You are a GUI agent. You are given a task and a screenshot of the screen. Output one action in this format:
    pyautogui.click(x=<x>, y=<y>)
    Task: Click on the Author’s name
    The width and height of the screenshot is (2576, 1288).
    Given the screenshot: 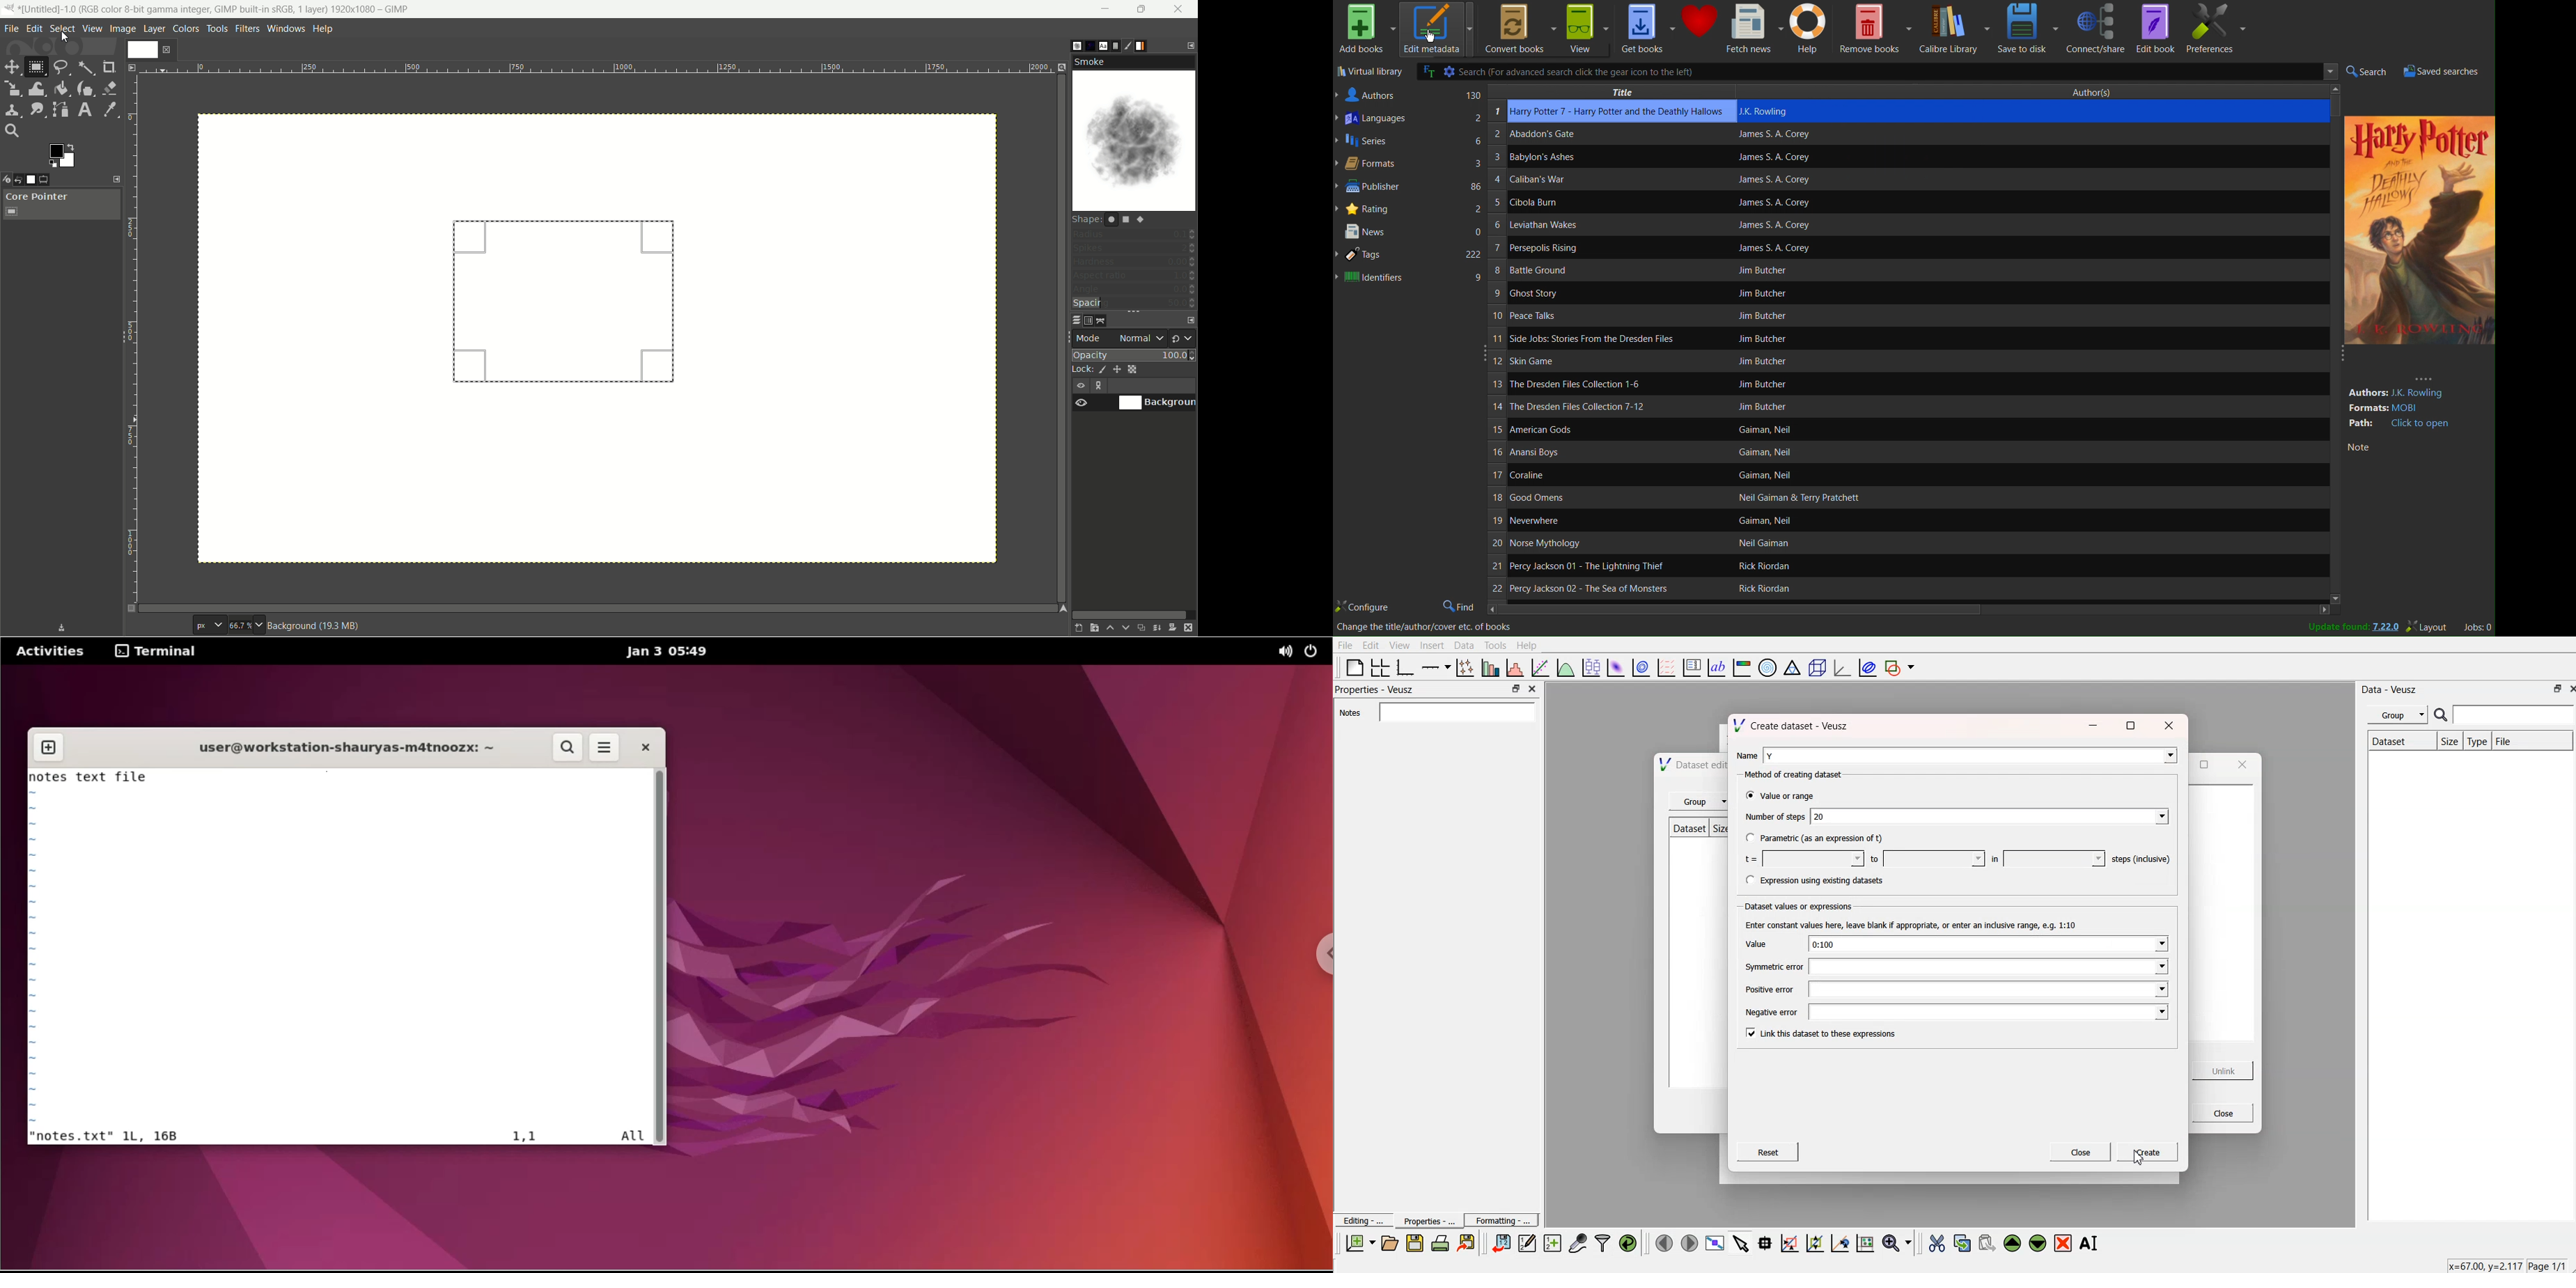 What is the action you would take?
    pyautogui.click(x=1885, y=249)
    